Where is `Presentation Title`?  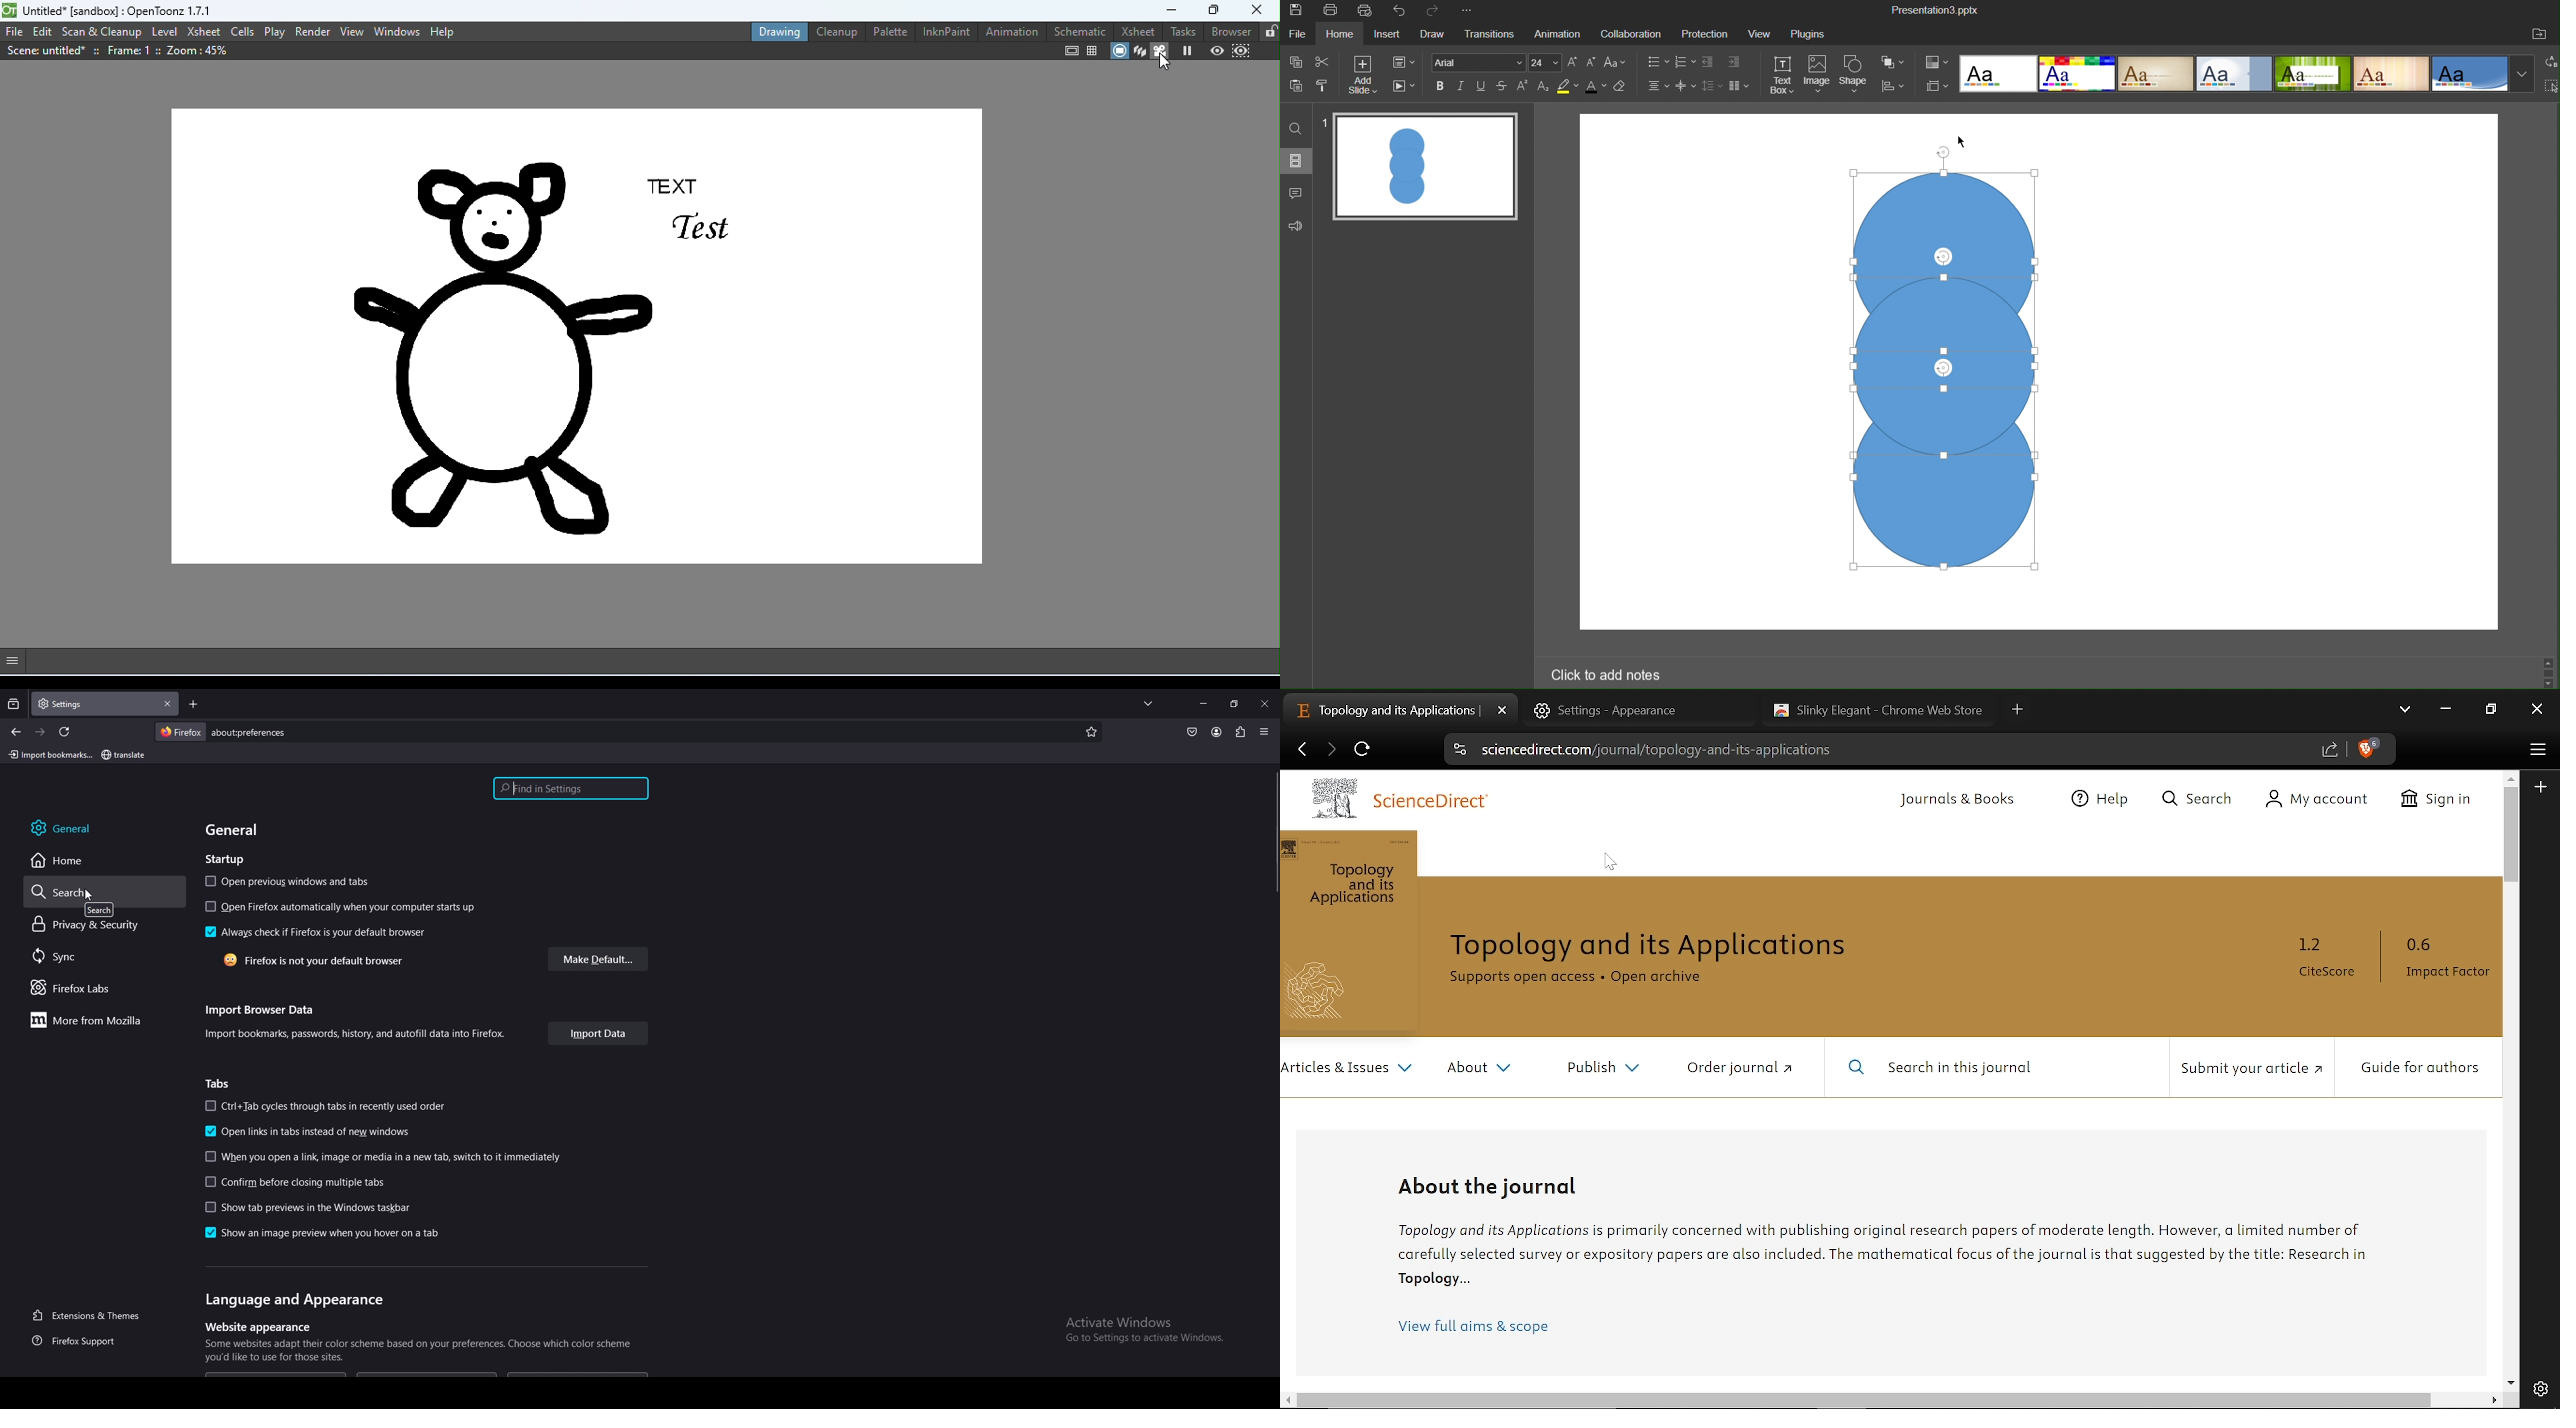
Presentation Title is located at coordinates (1935, 10).